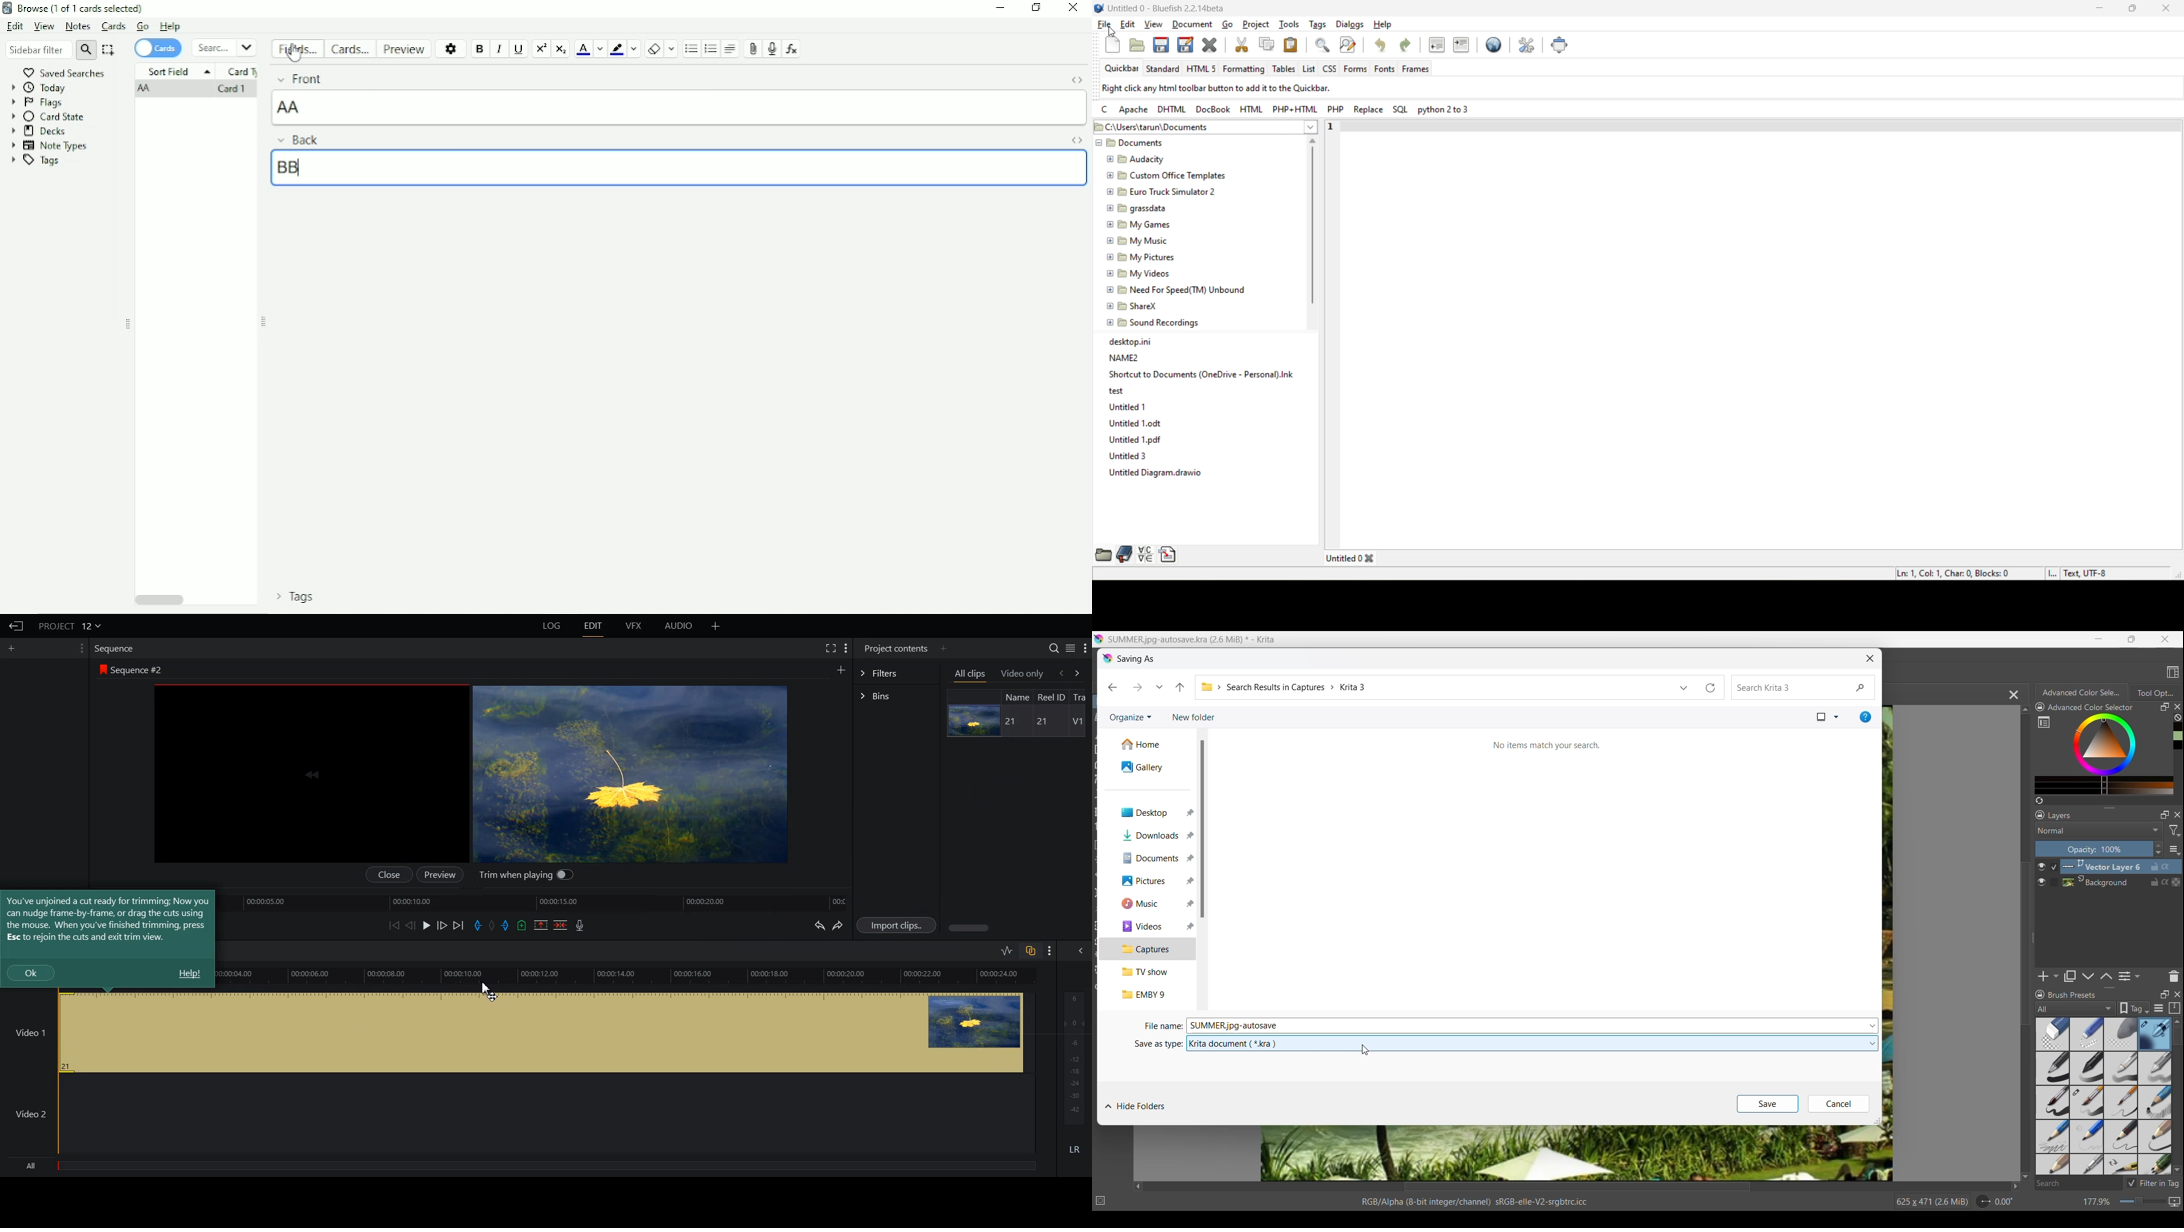  I want to click on file browser, so click(1103, 555).